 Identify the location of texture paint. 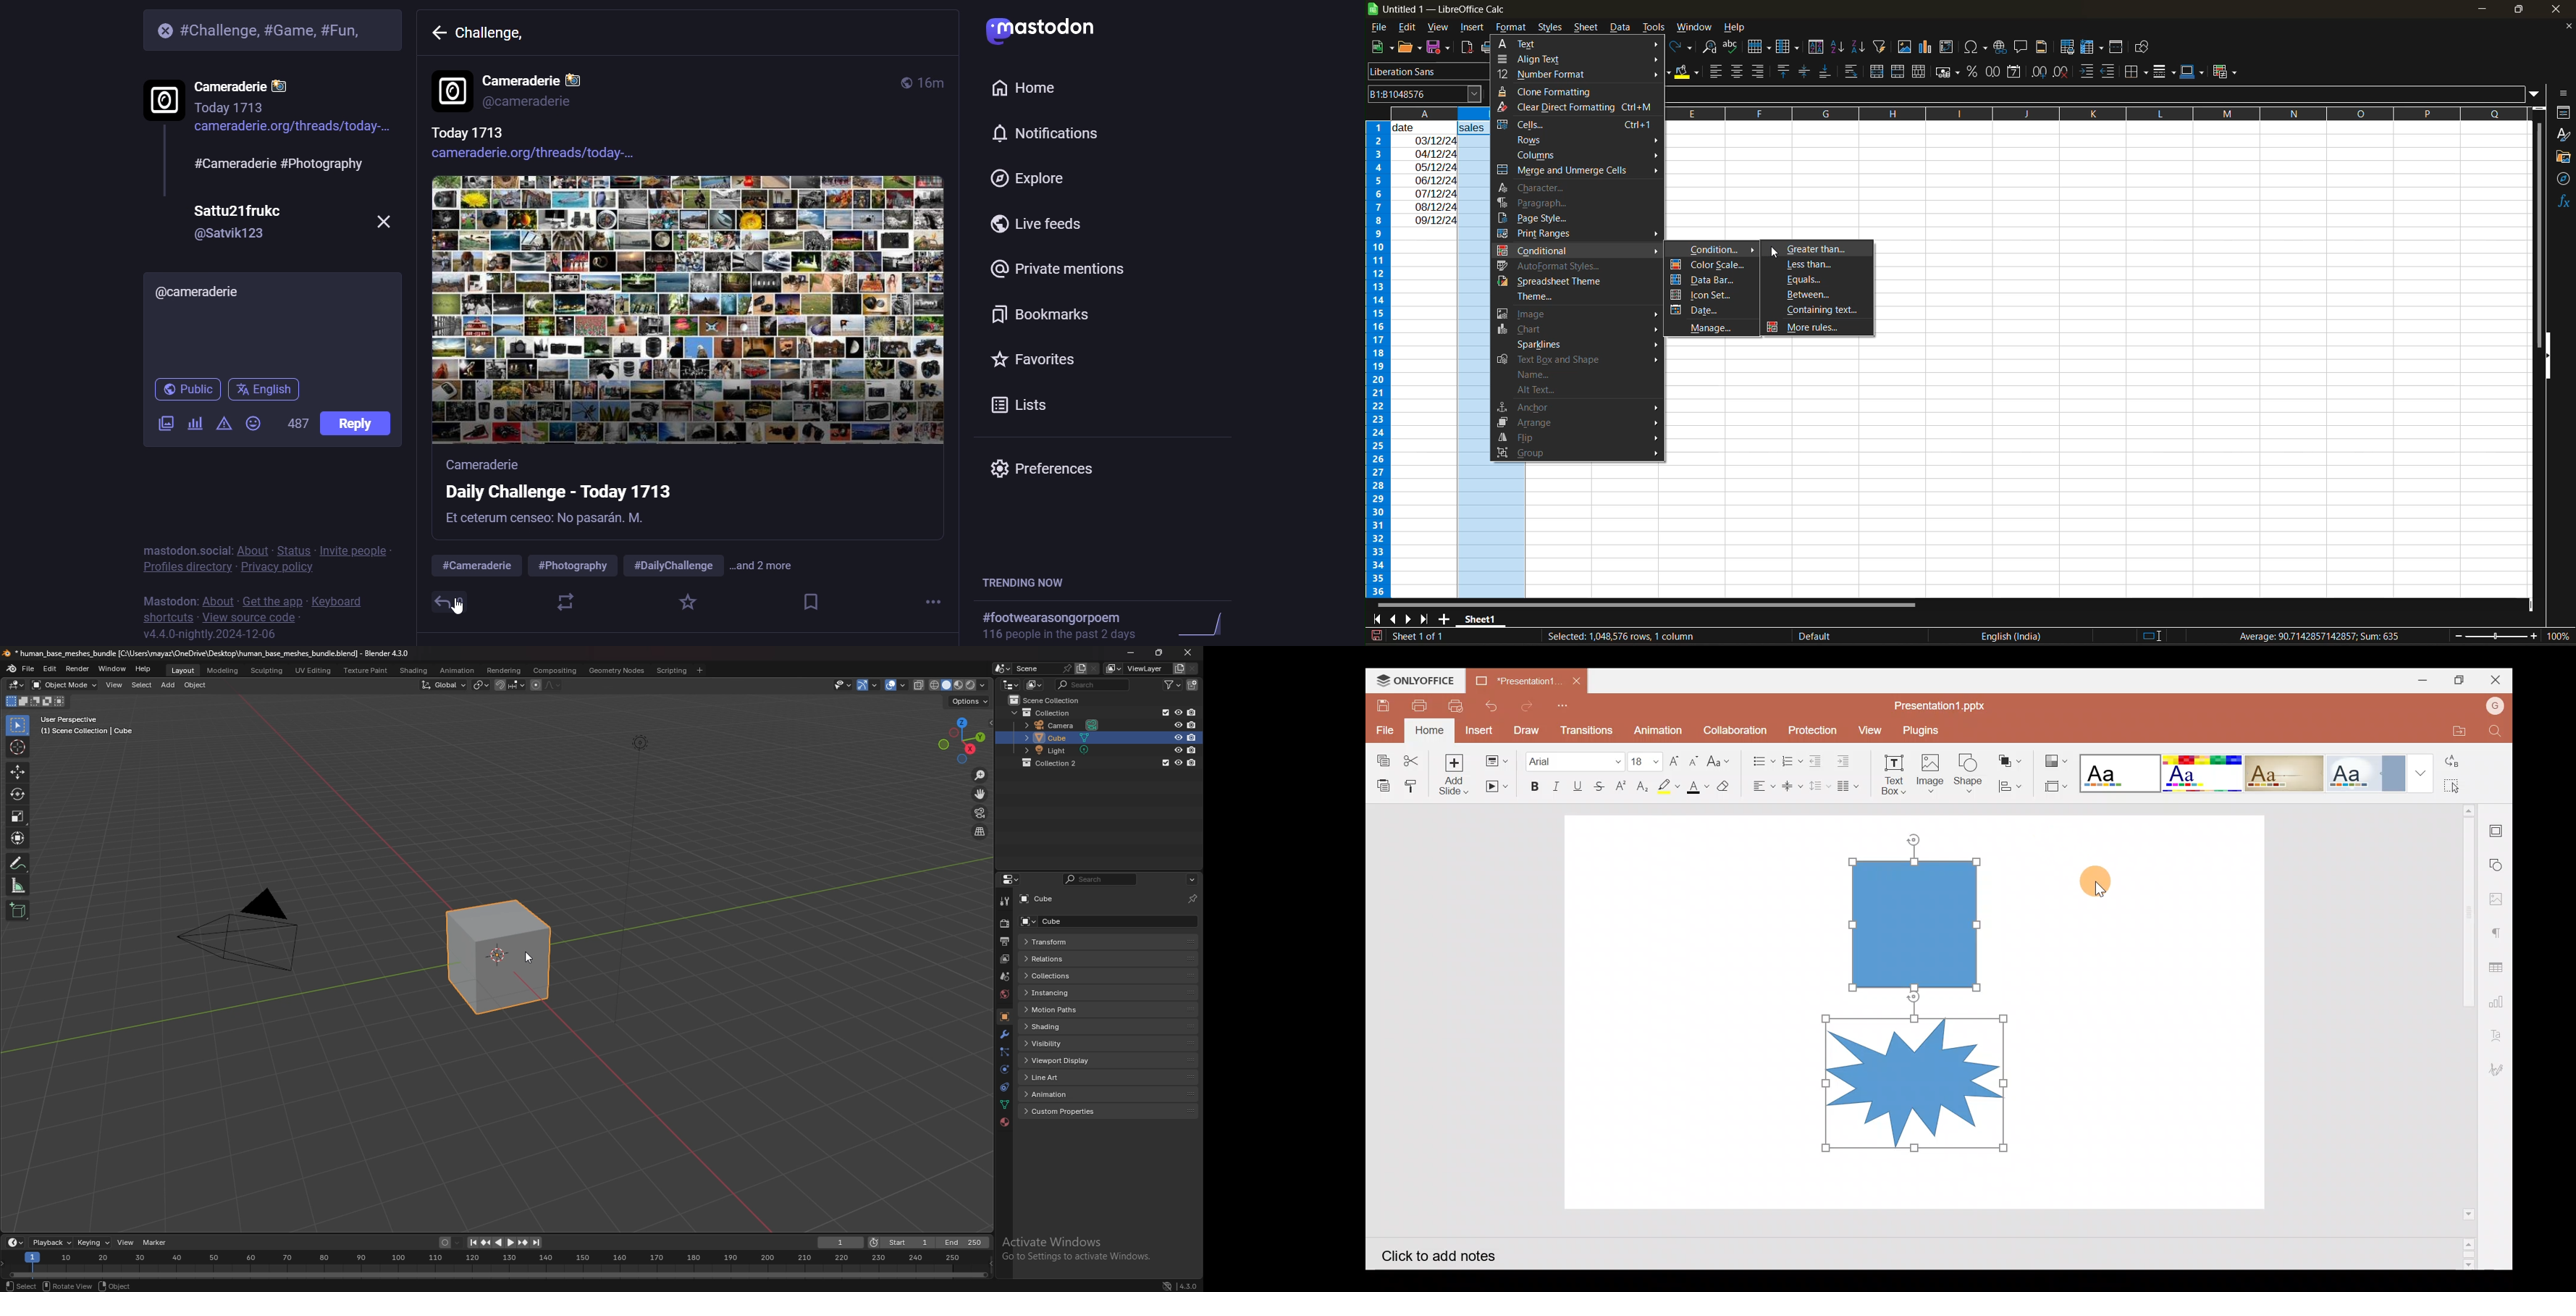
(367, 670).